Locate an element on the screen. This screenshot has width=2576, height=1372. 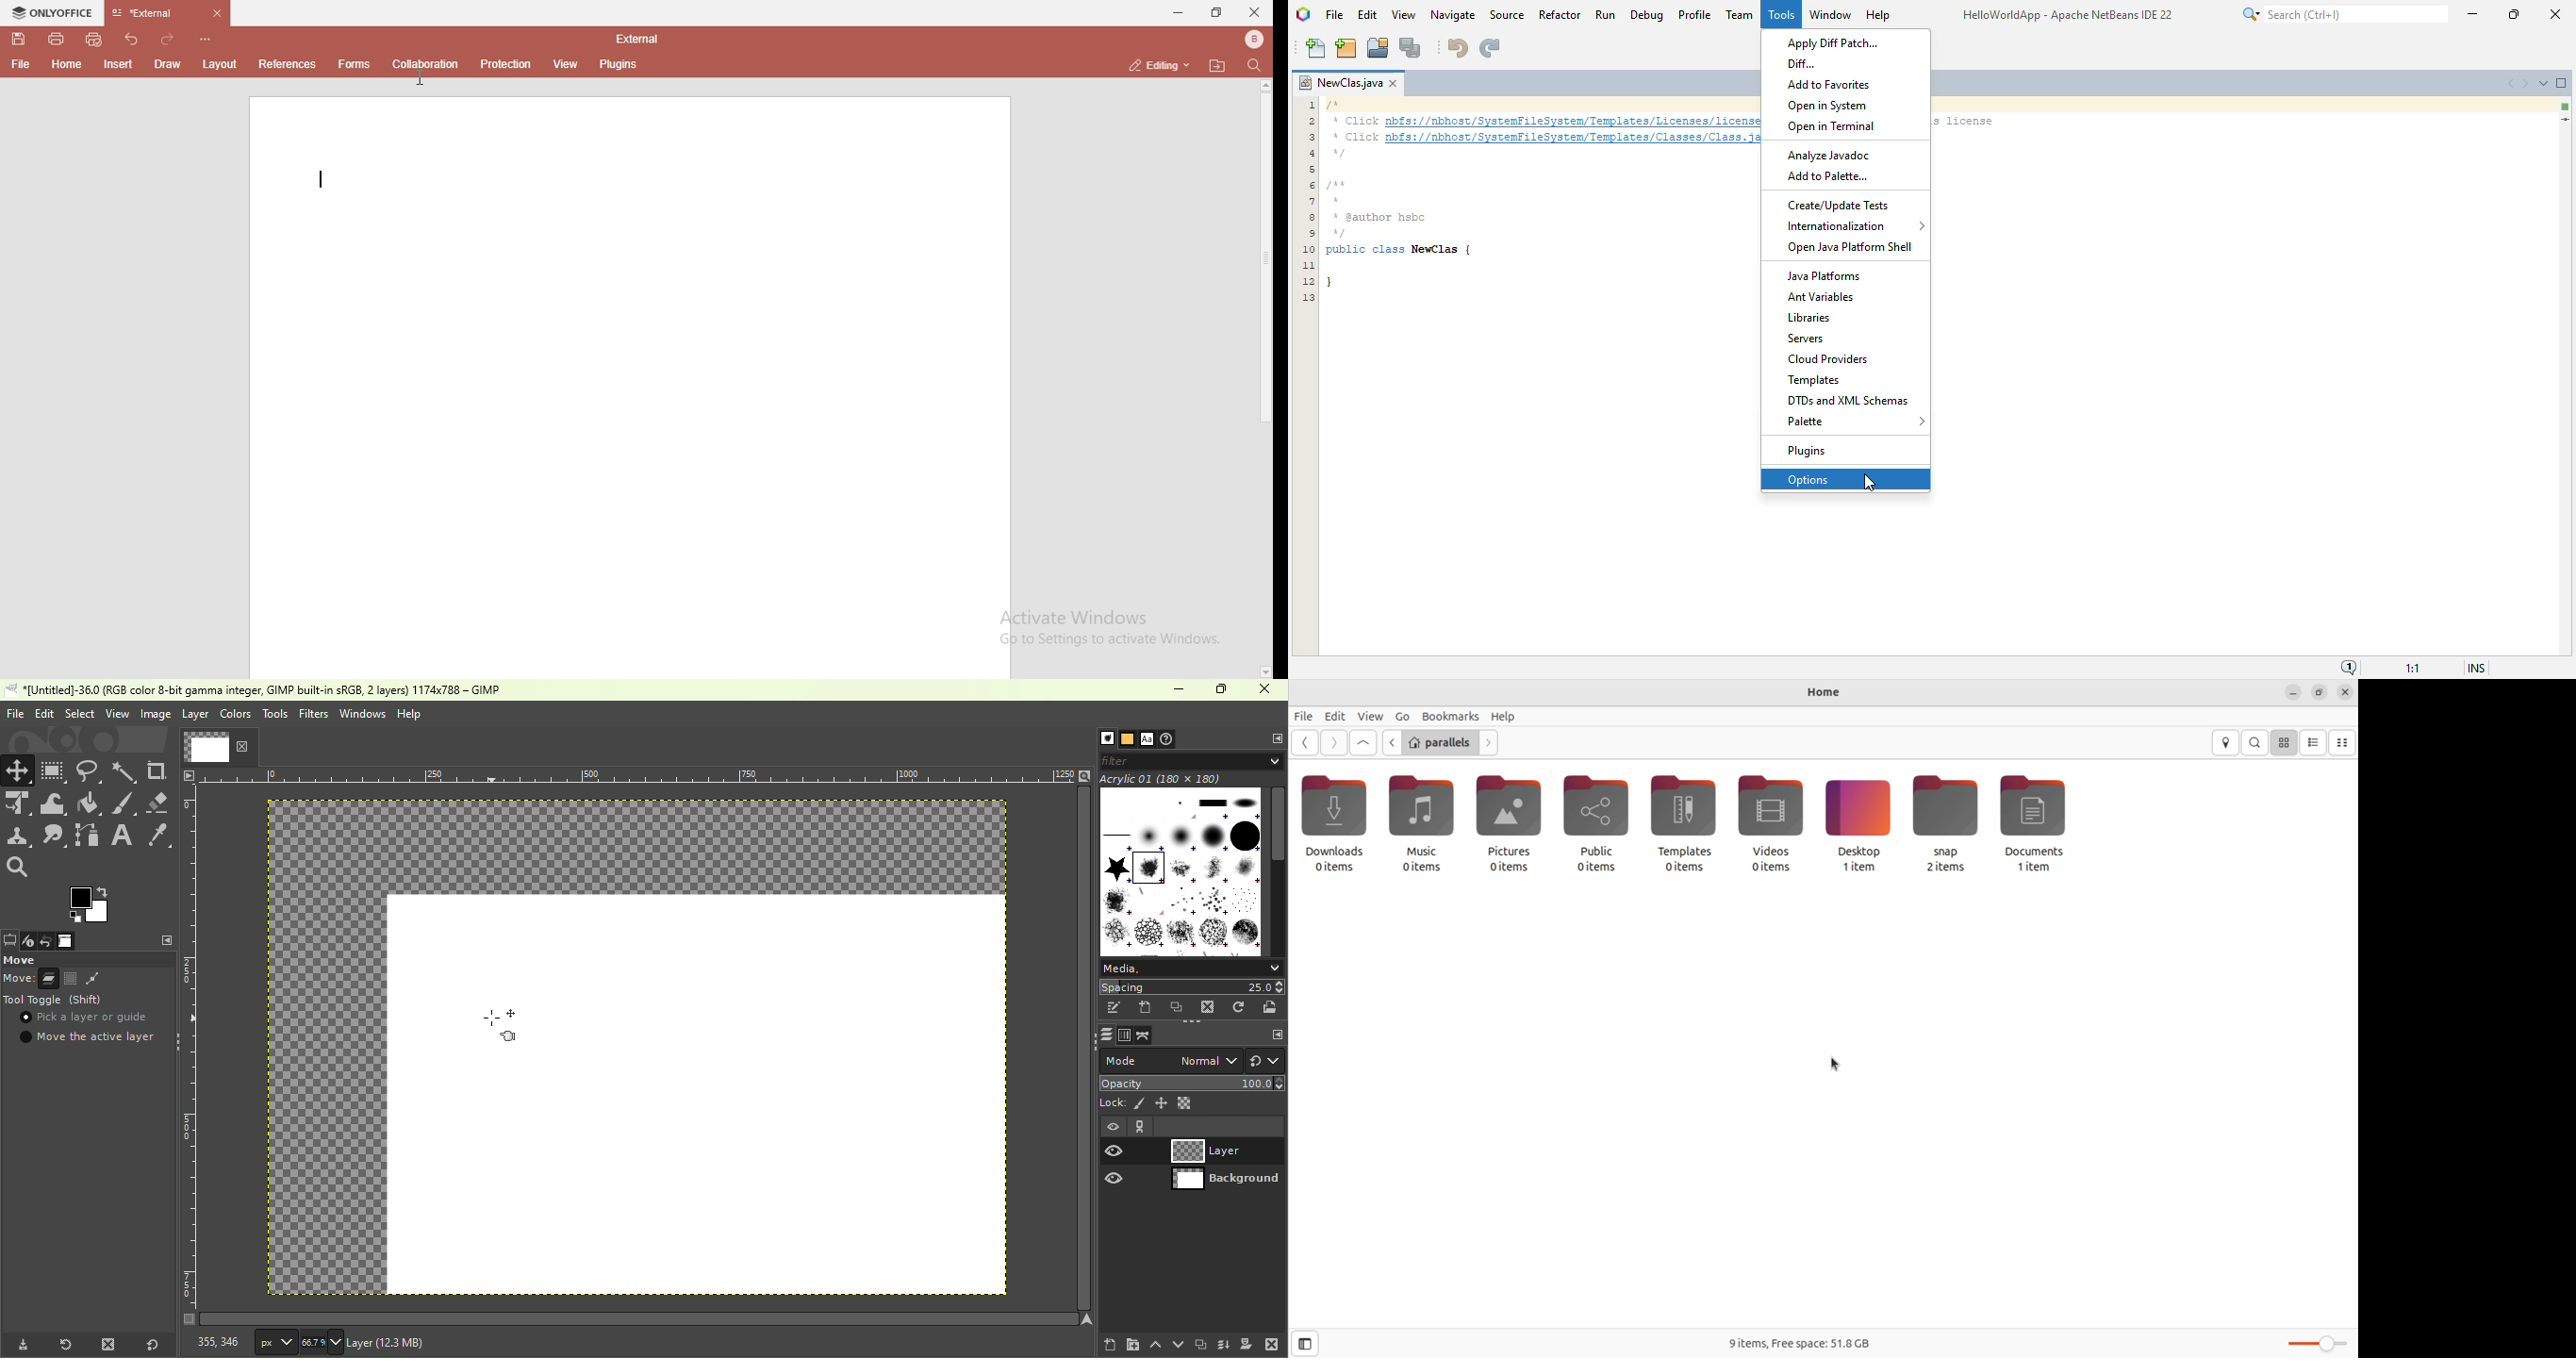
untitled -36.0 (rgb color 8-bit gamma integer , gimp built in stgb, 1 layer) 1174x788 - gimp is located at coordinates (258, 690).